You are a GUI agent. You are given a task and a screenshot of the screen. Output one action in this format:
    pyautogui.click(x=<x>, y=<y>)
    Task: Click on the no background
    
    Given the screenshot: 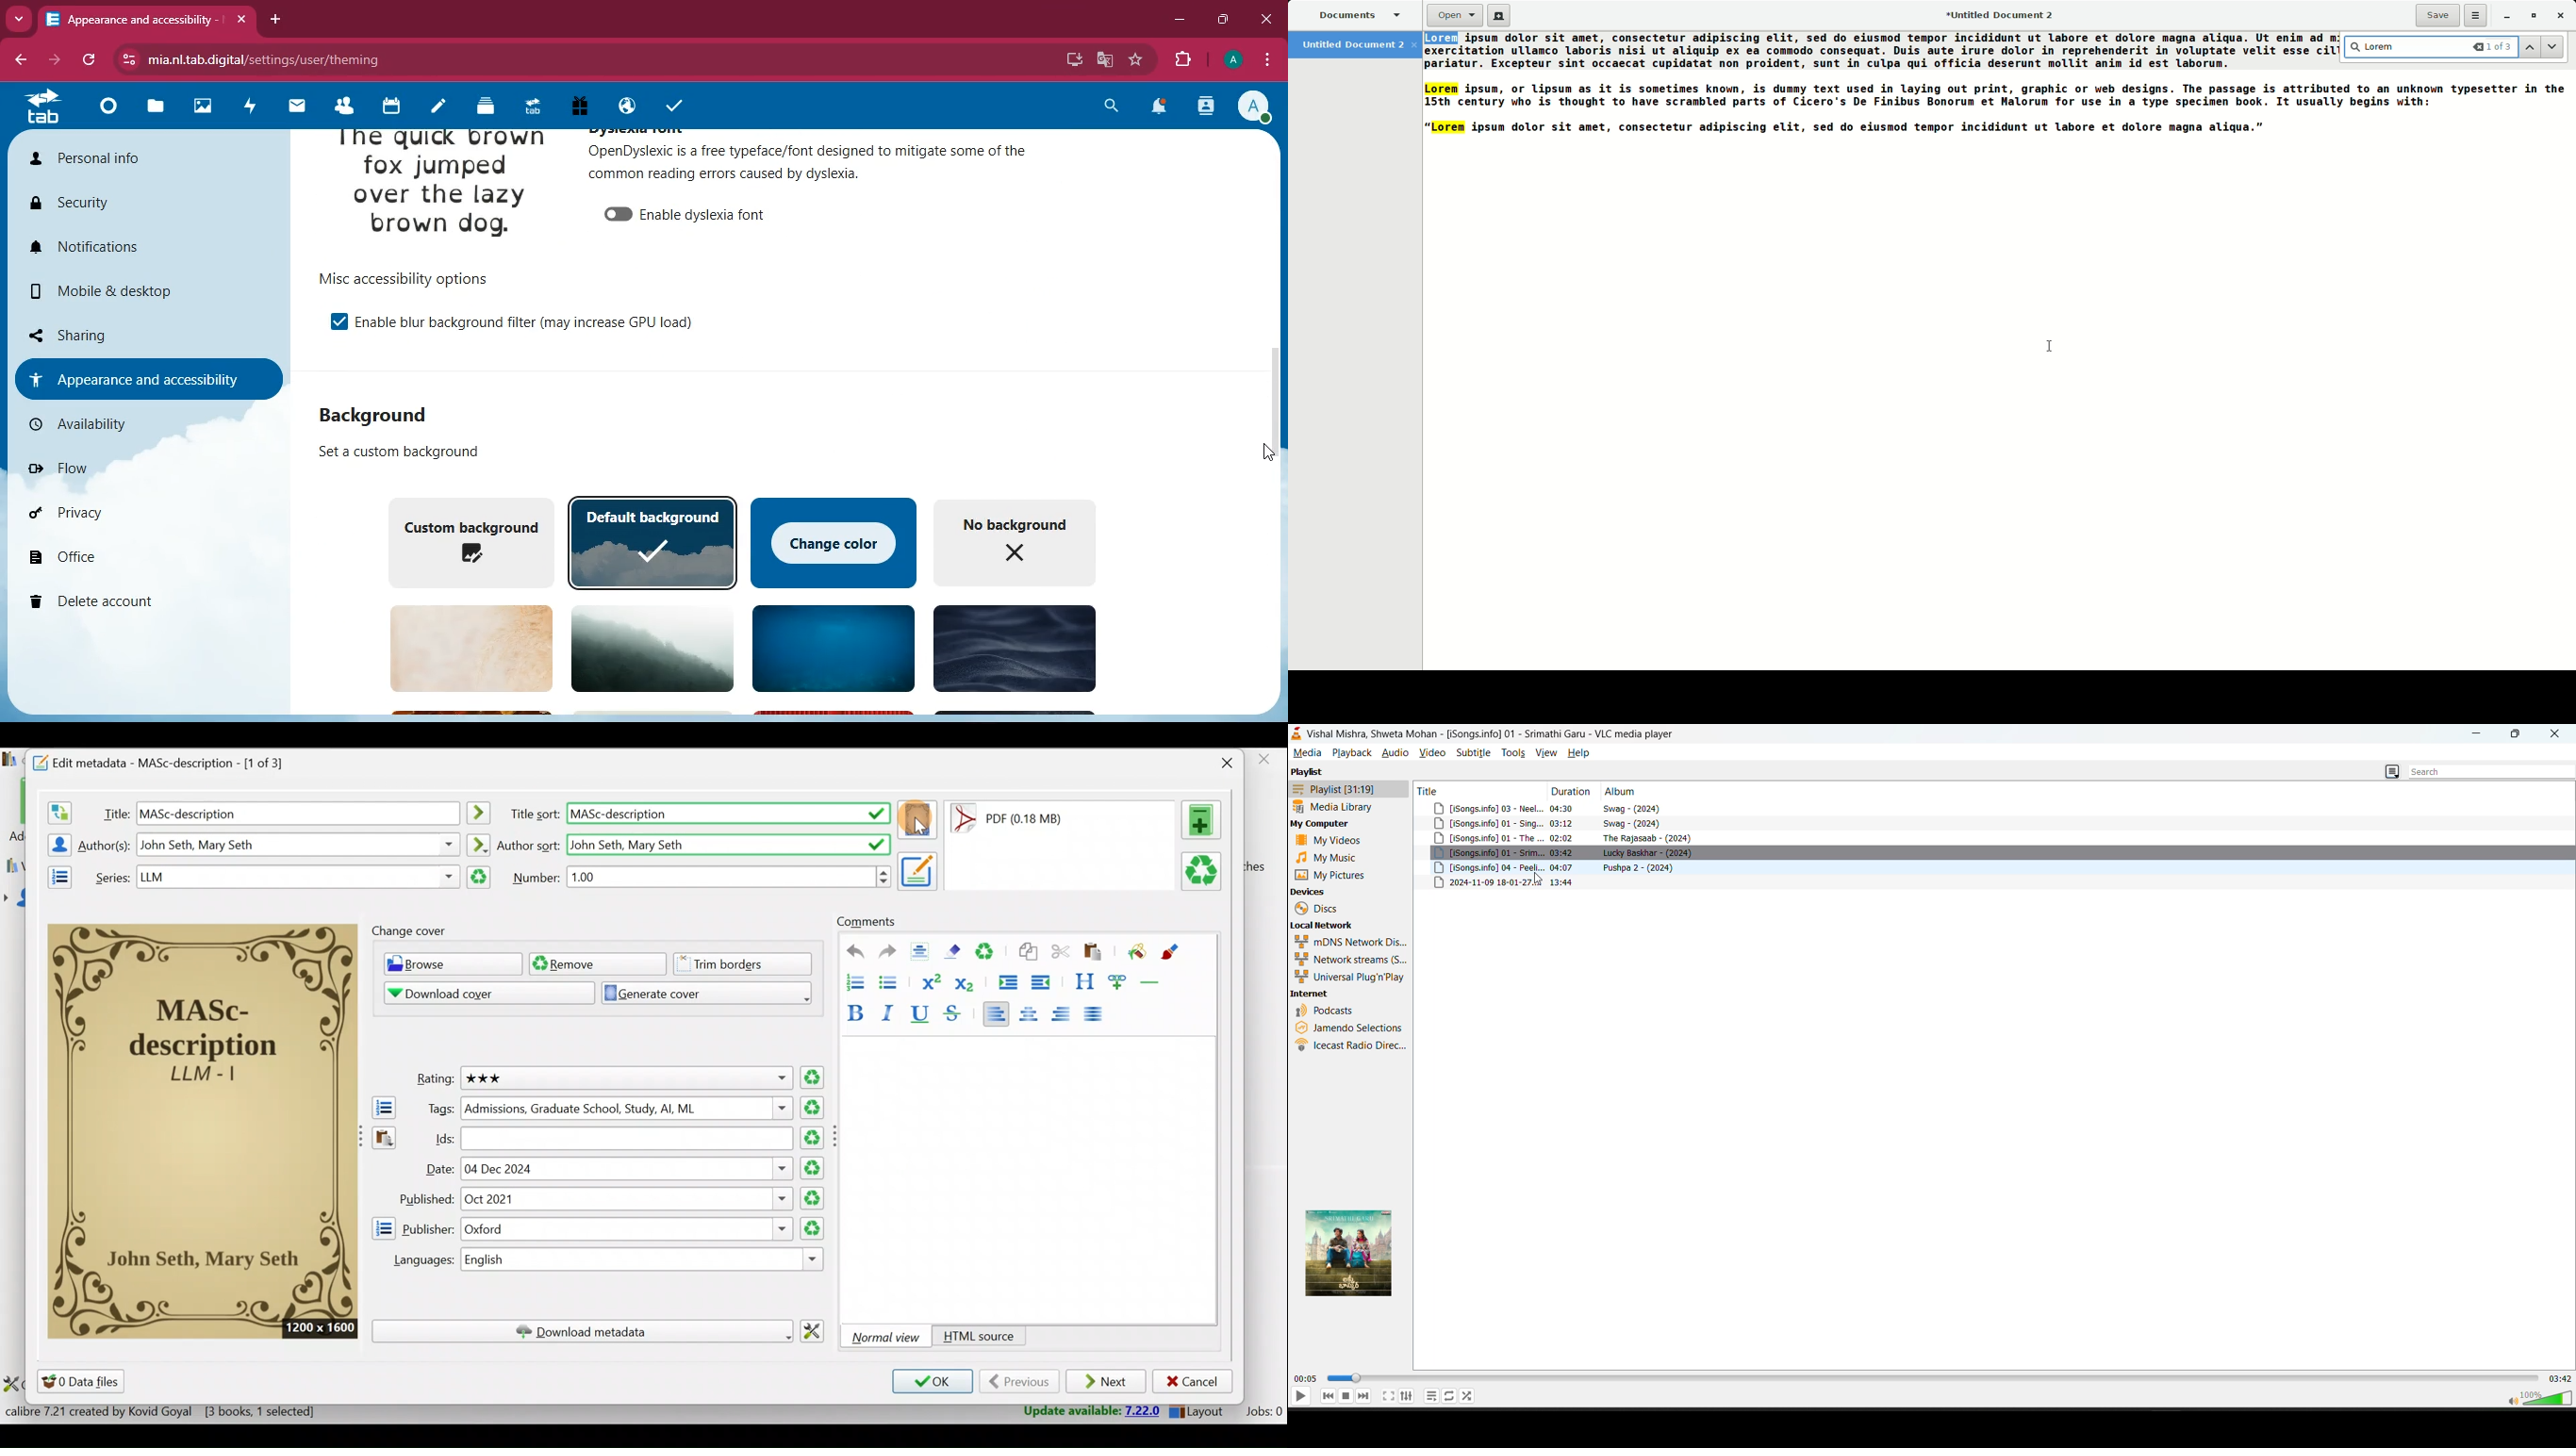 What is the action you would take?
    pyautogui.click(x=1016, y=541)
    